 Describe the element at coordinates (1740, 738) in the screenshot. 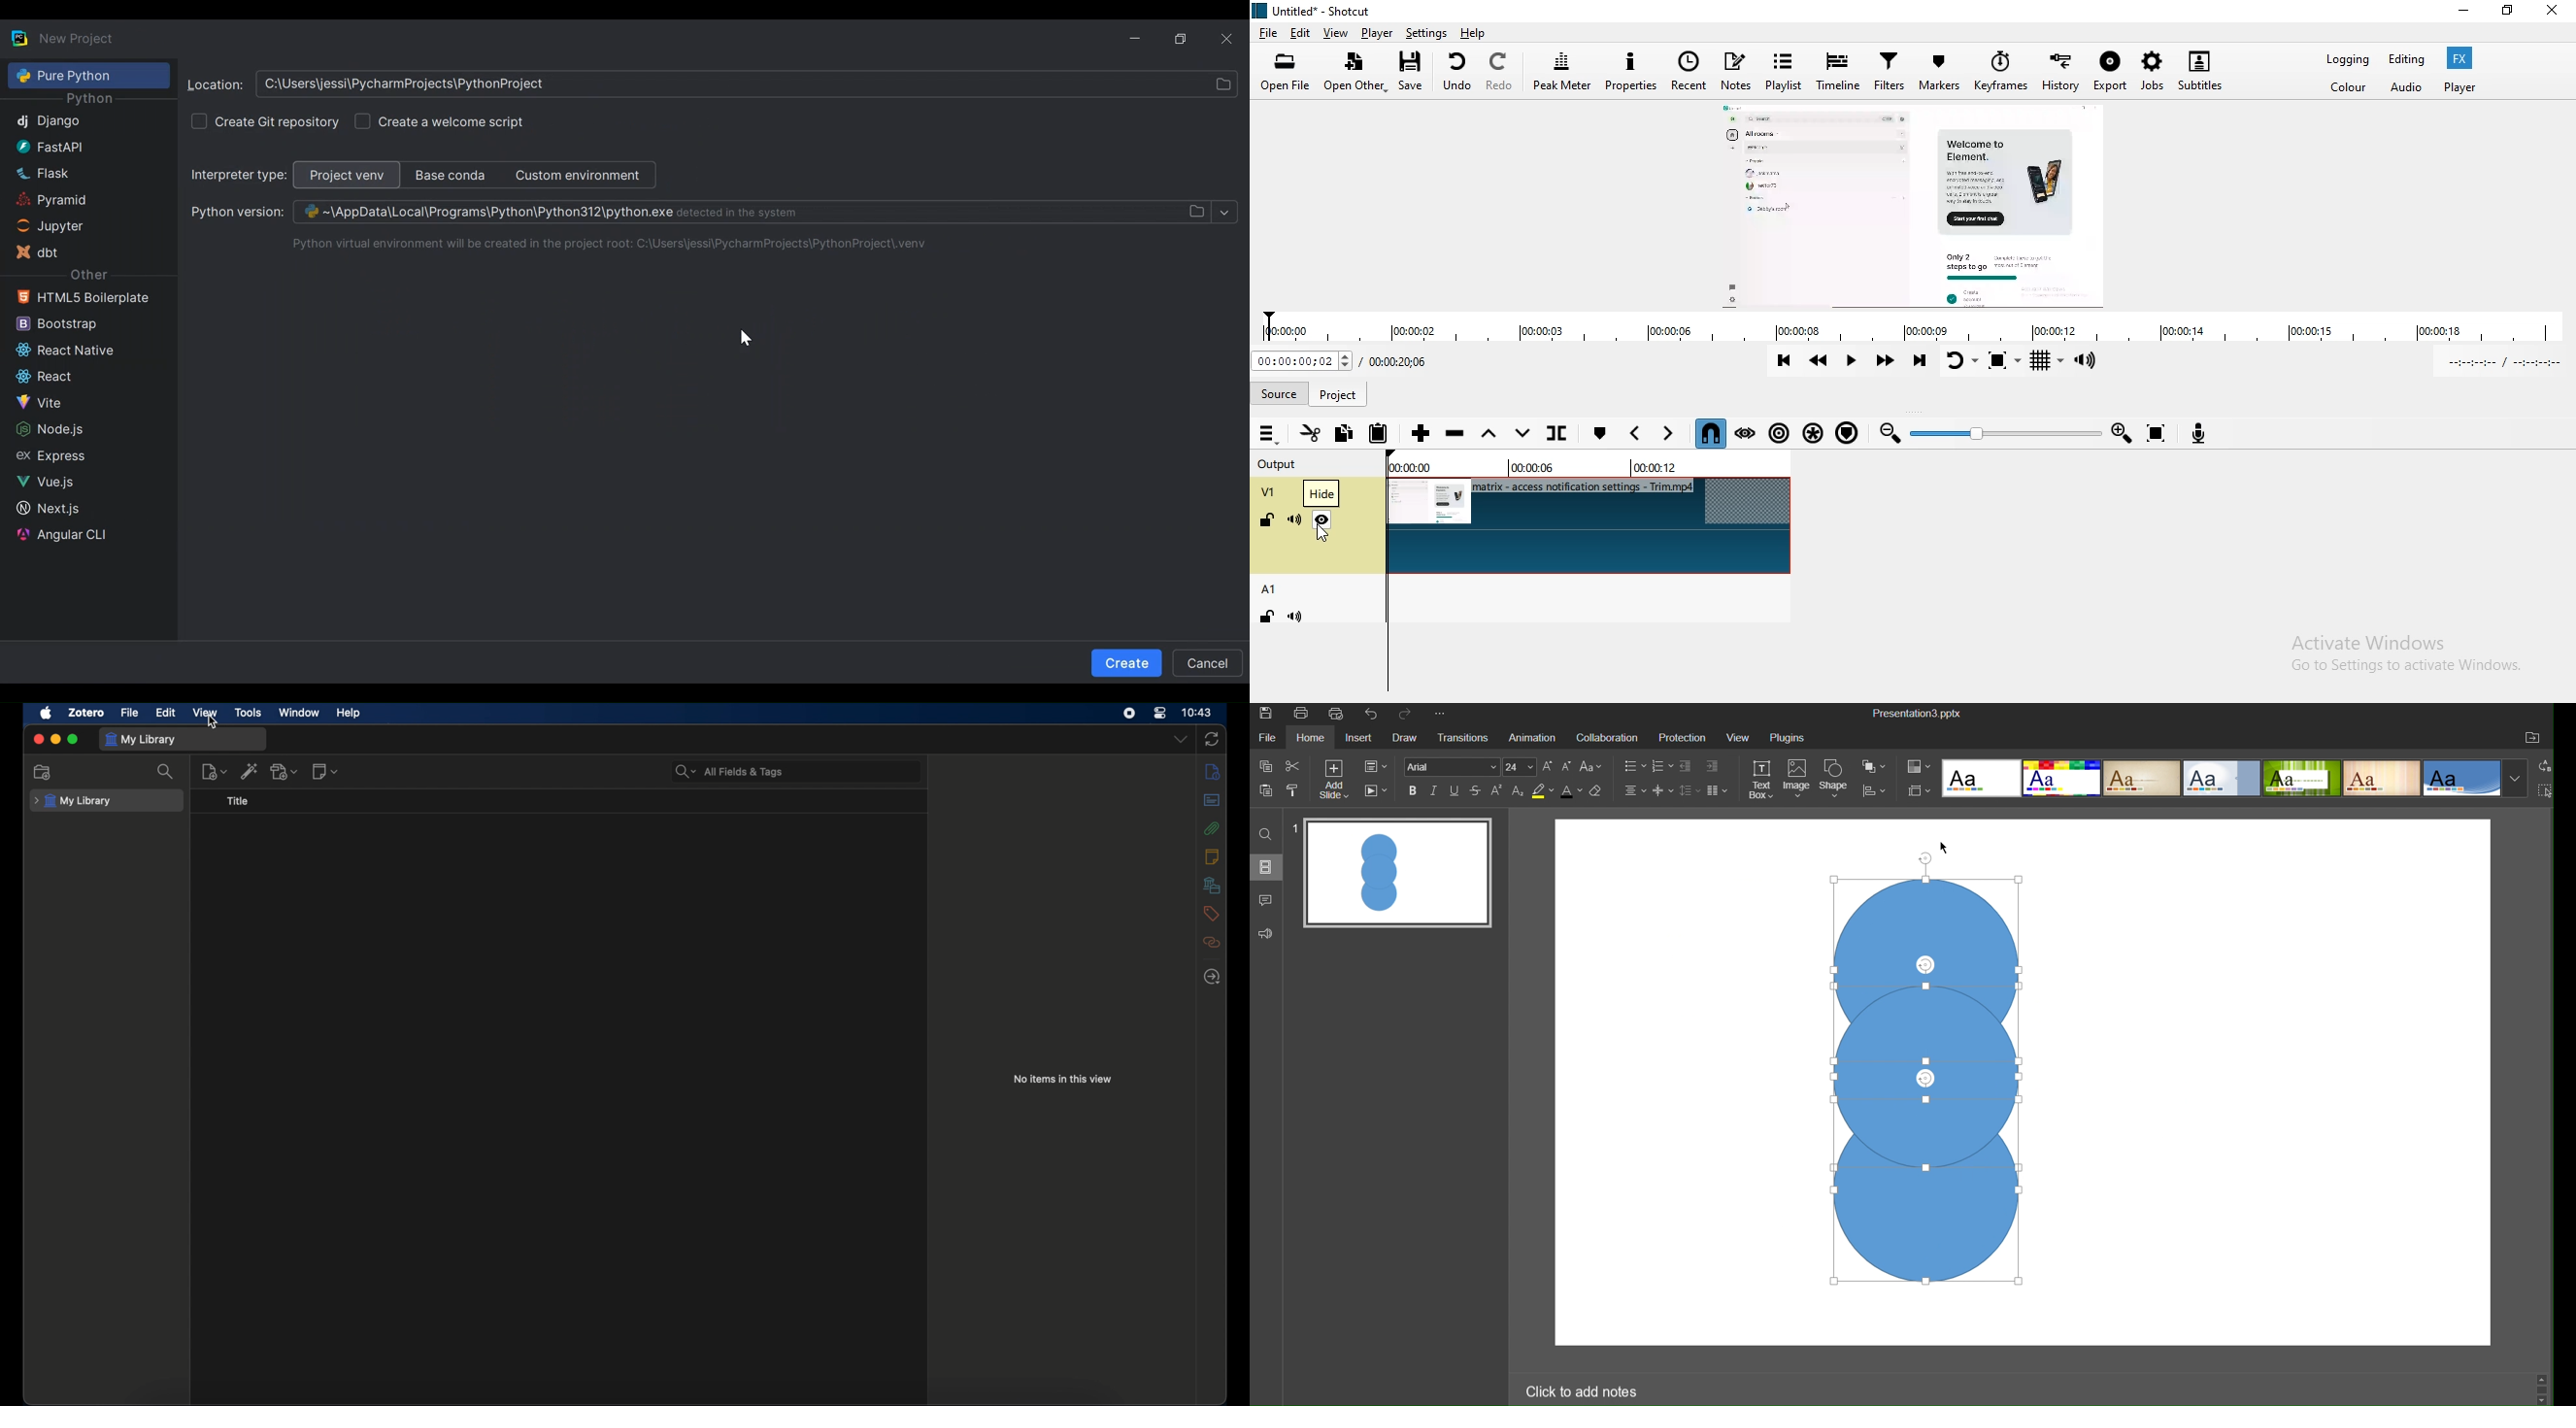

I see `View` at that location.